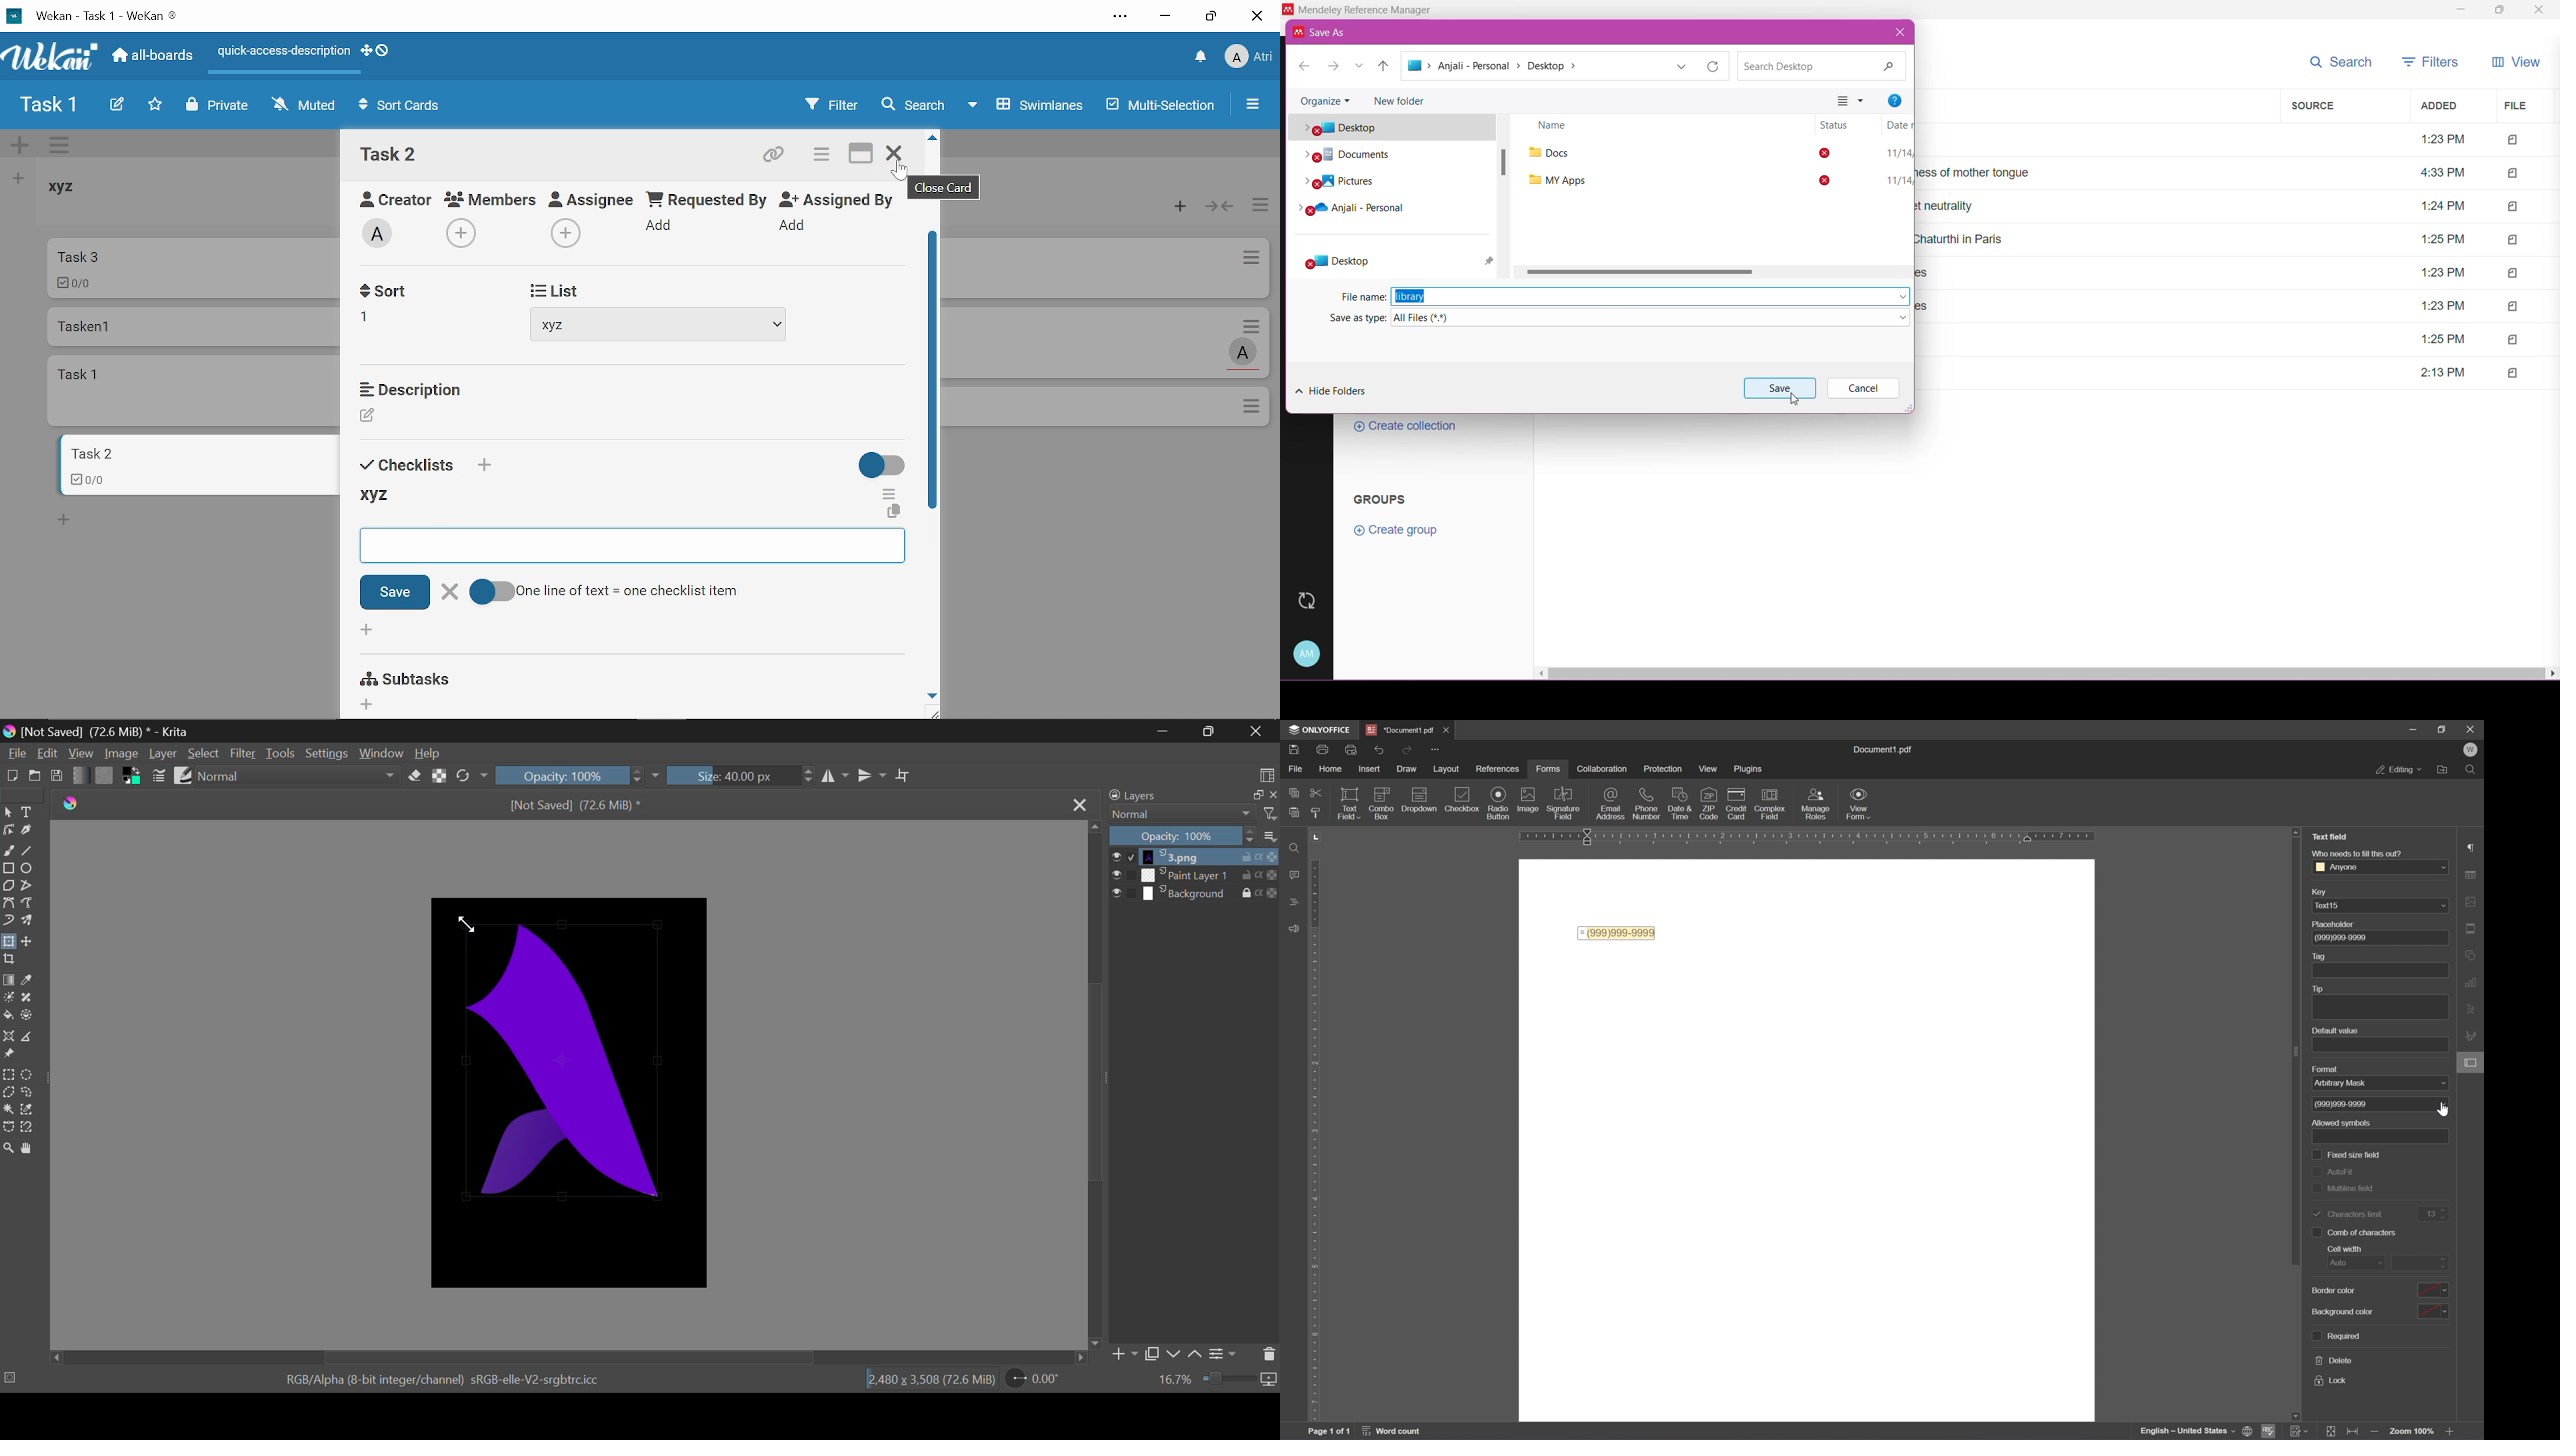 The height and width of the screenshot is (1456, 2576). I want to click on shape settings, so click(2473, 952).